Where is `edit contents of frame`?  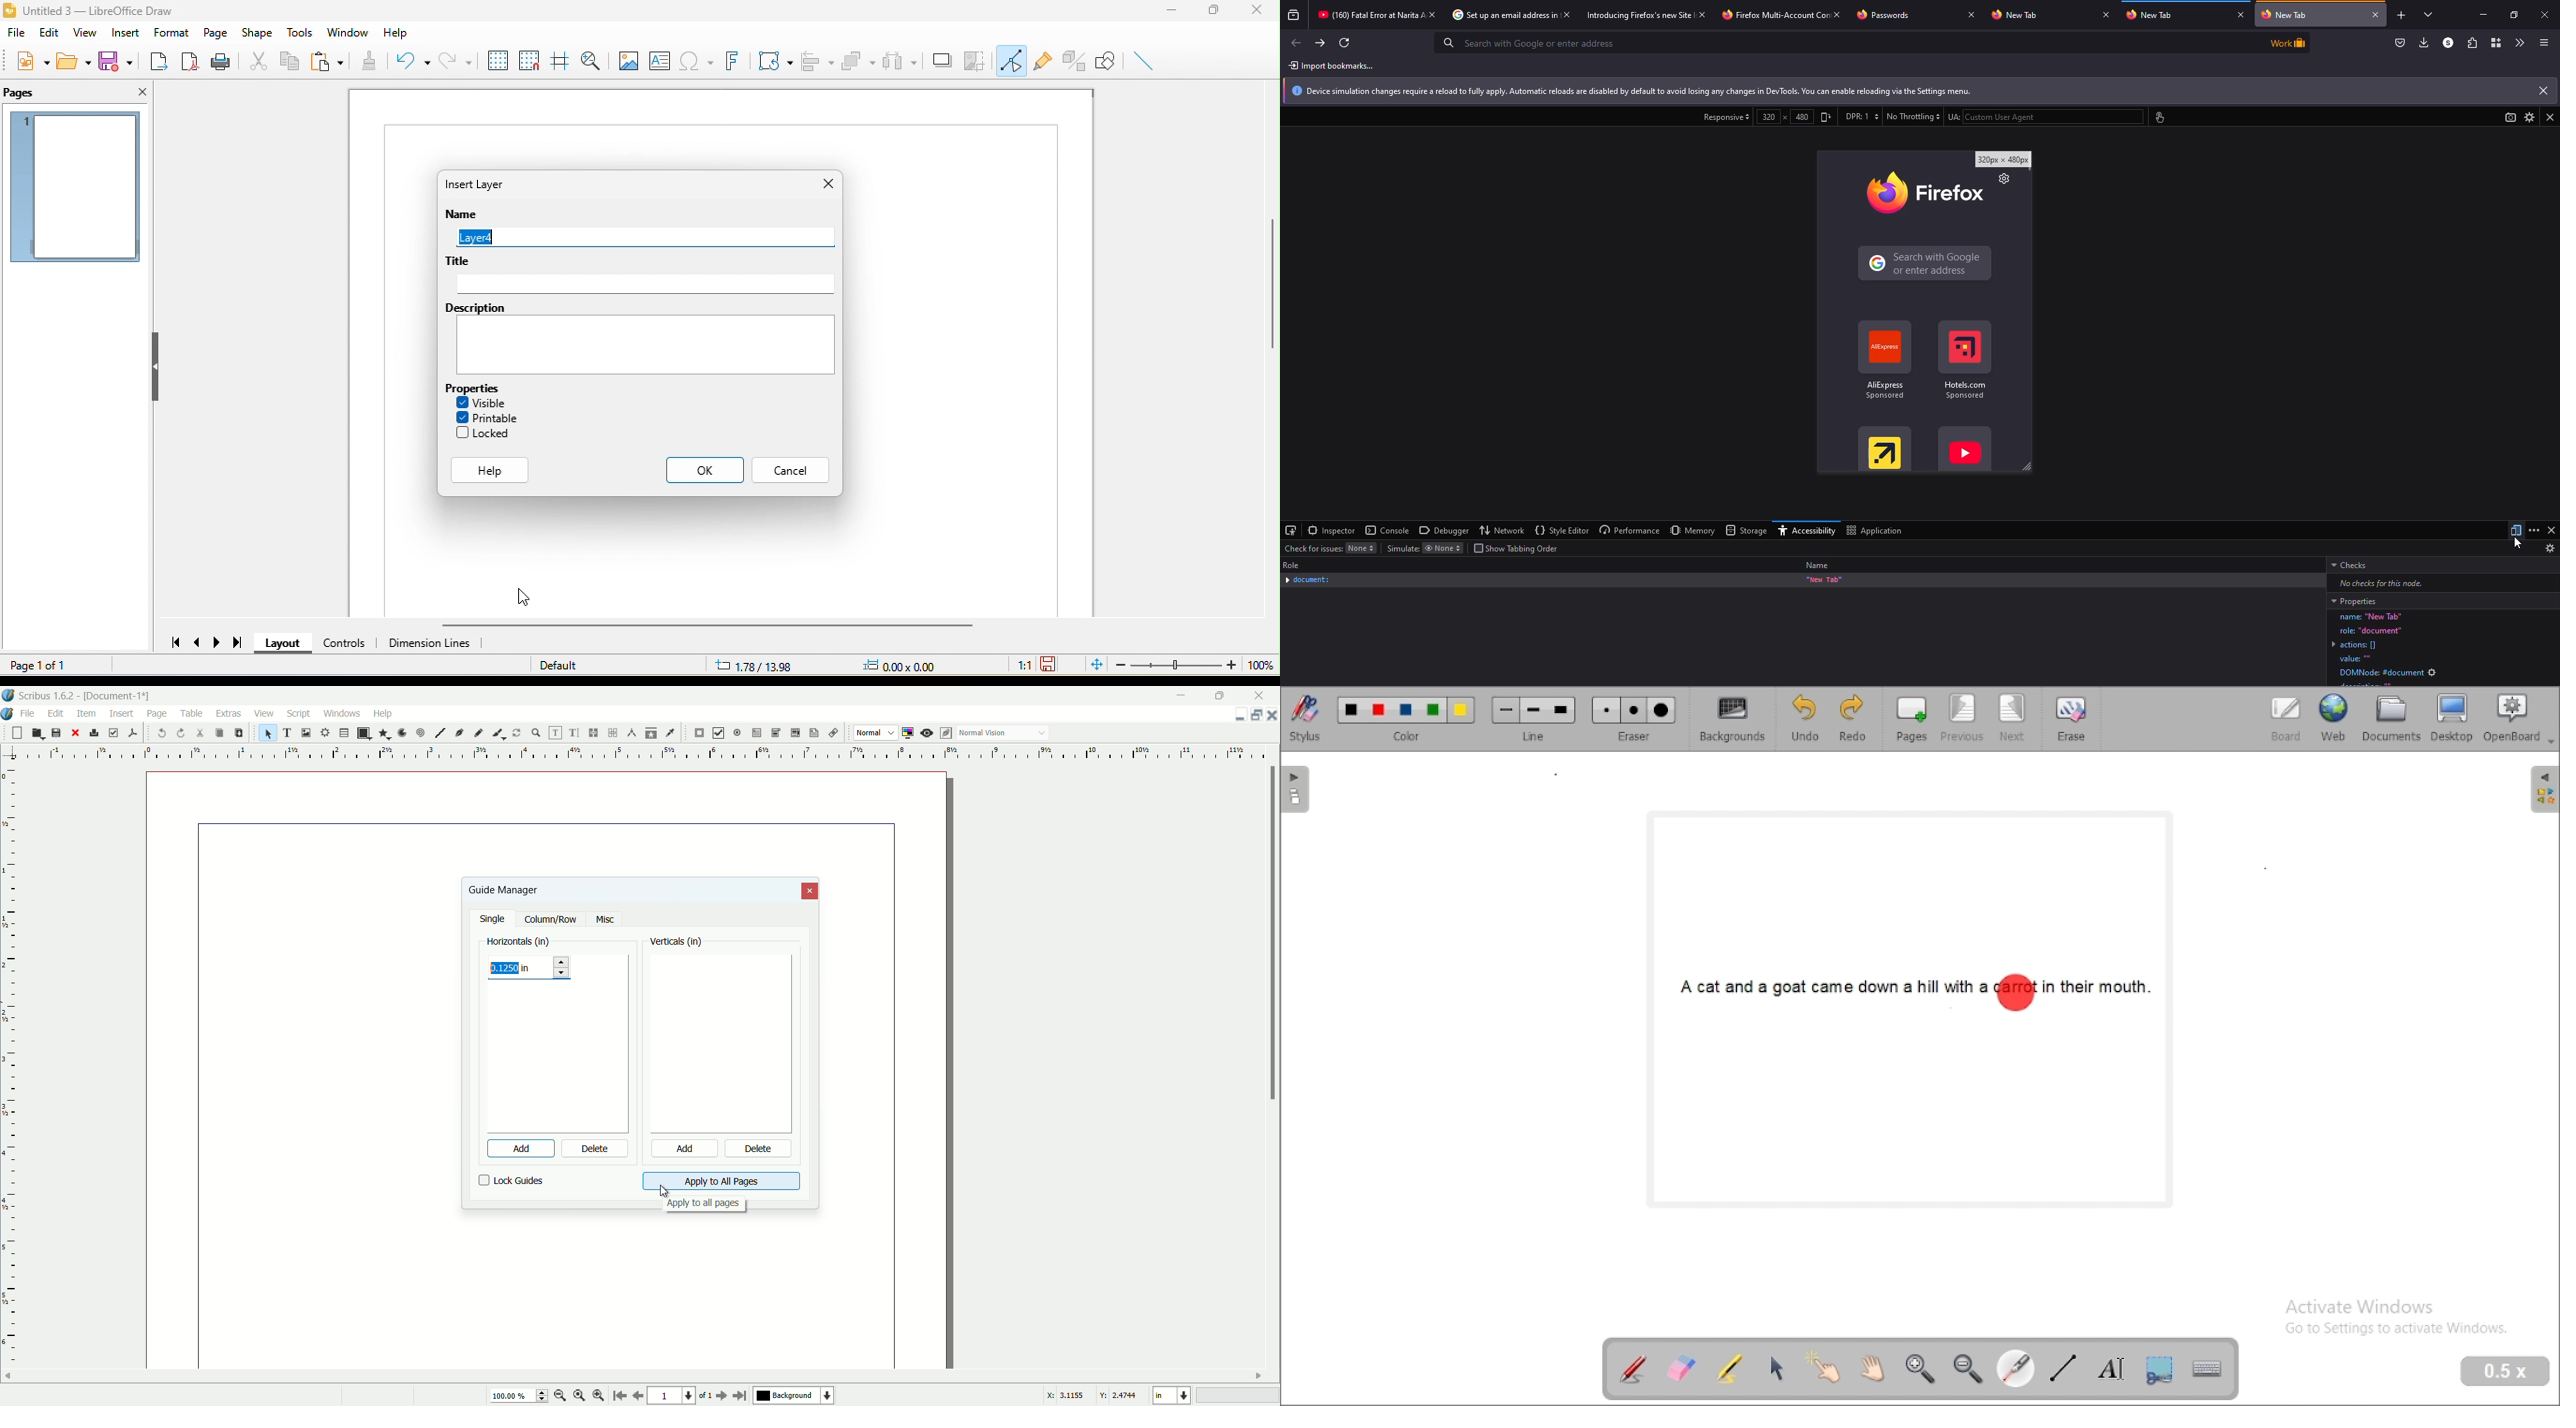 edit contents of frame is located at coordinates (553, 733).